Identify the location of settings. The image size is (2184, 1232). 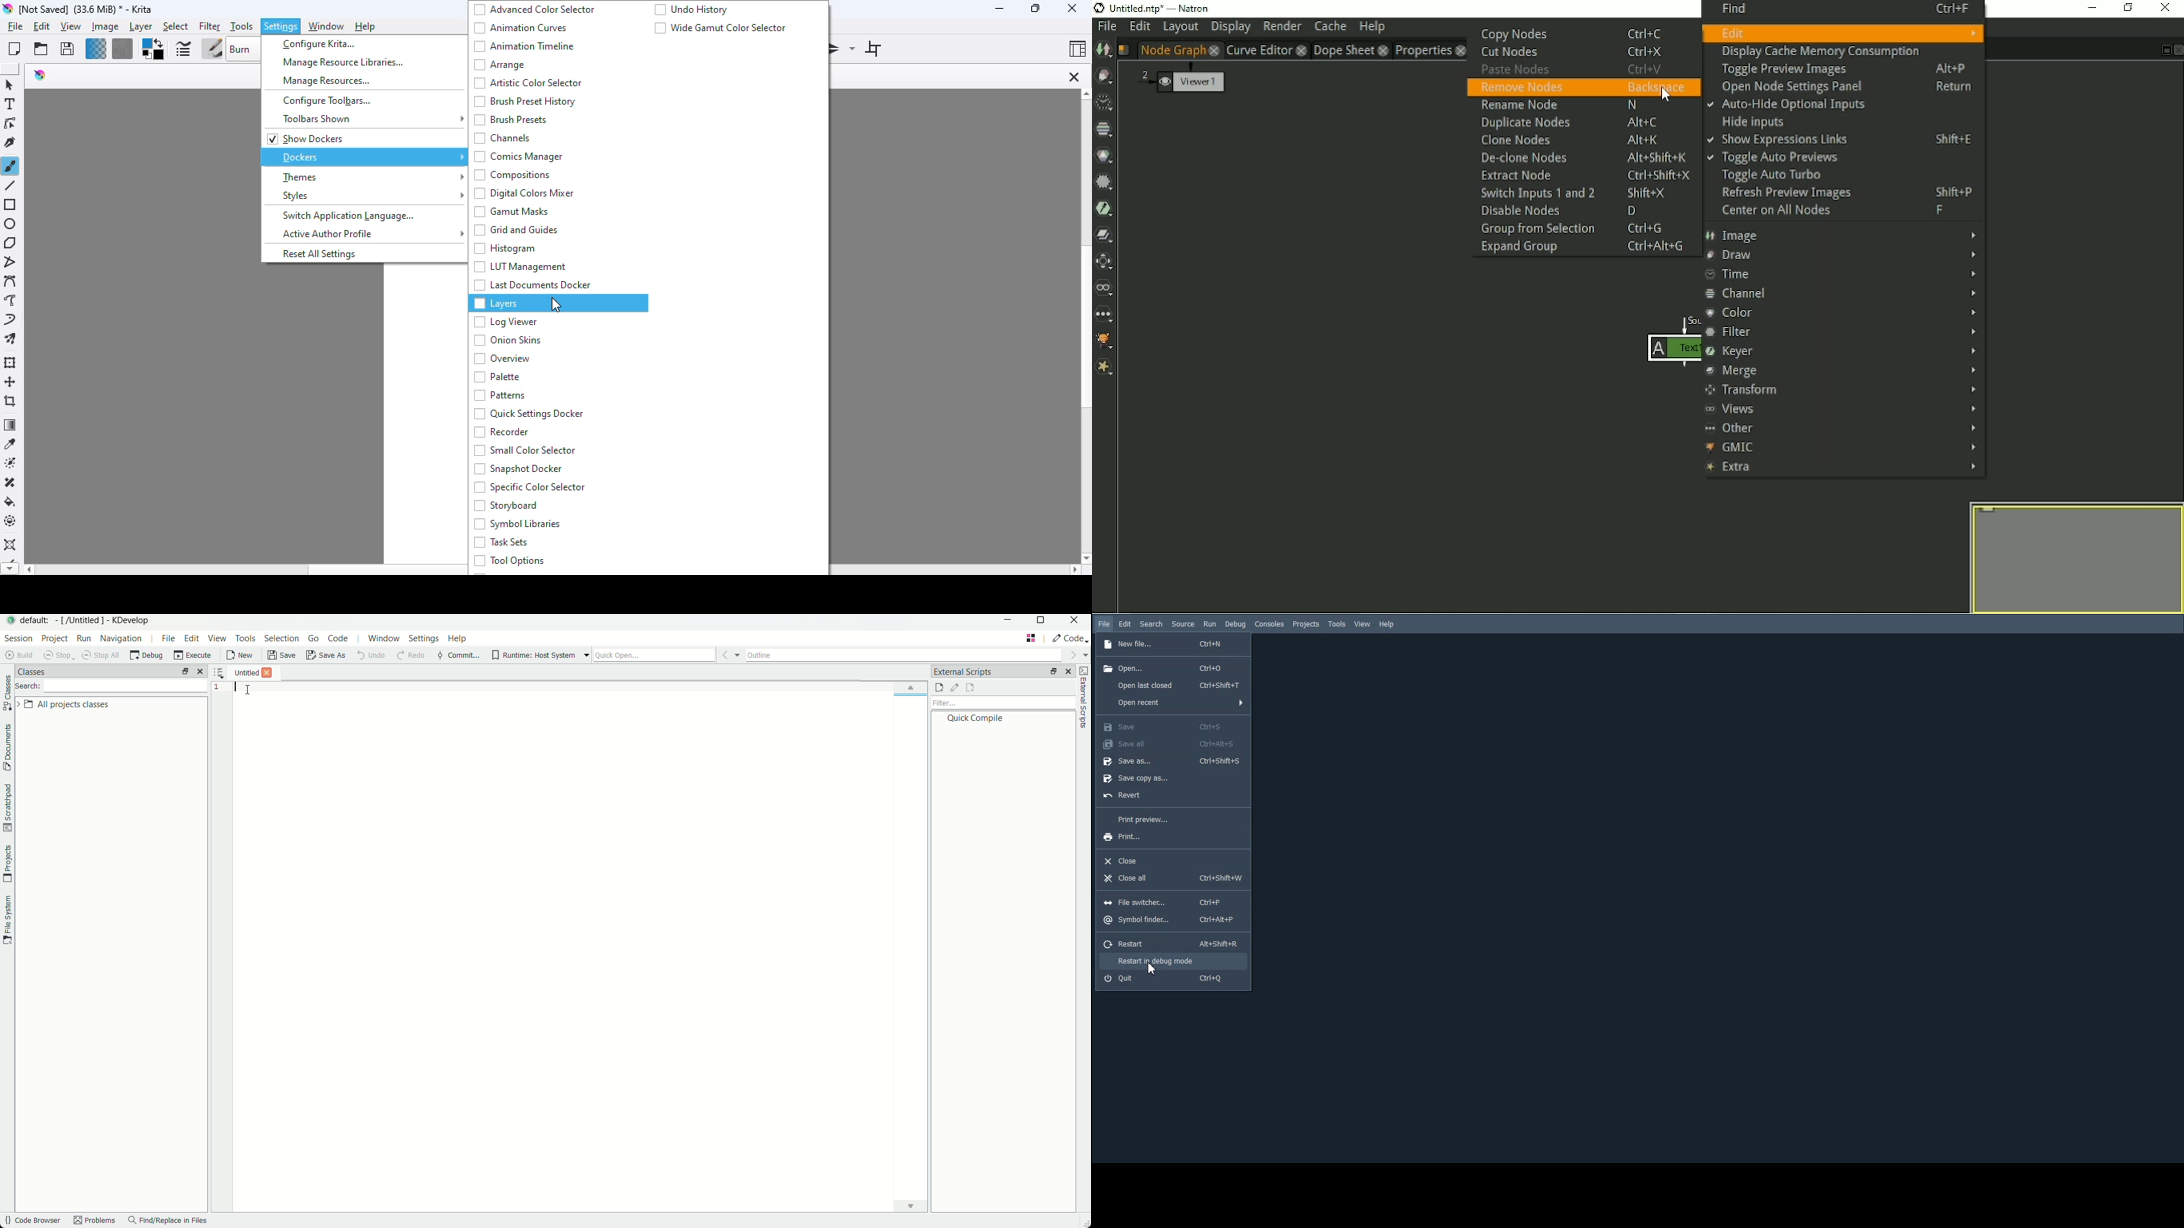
(281, 26).